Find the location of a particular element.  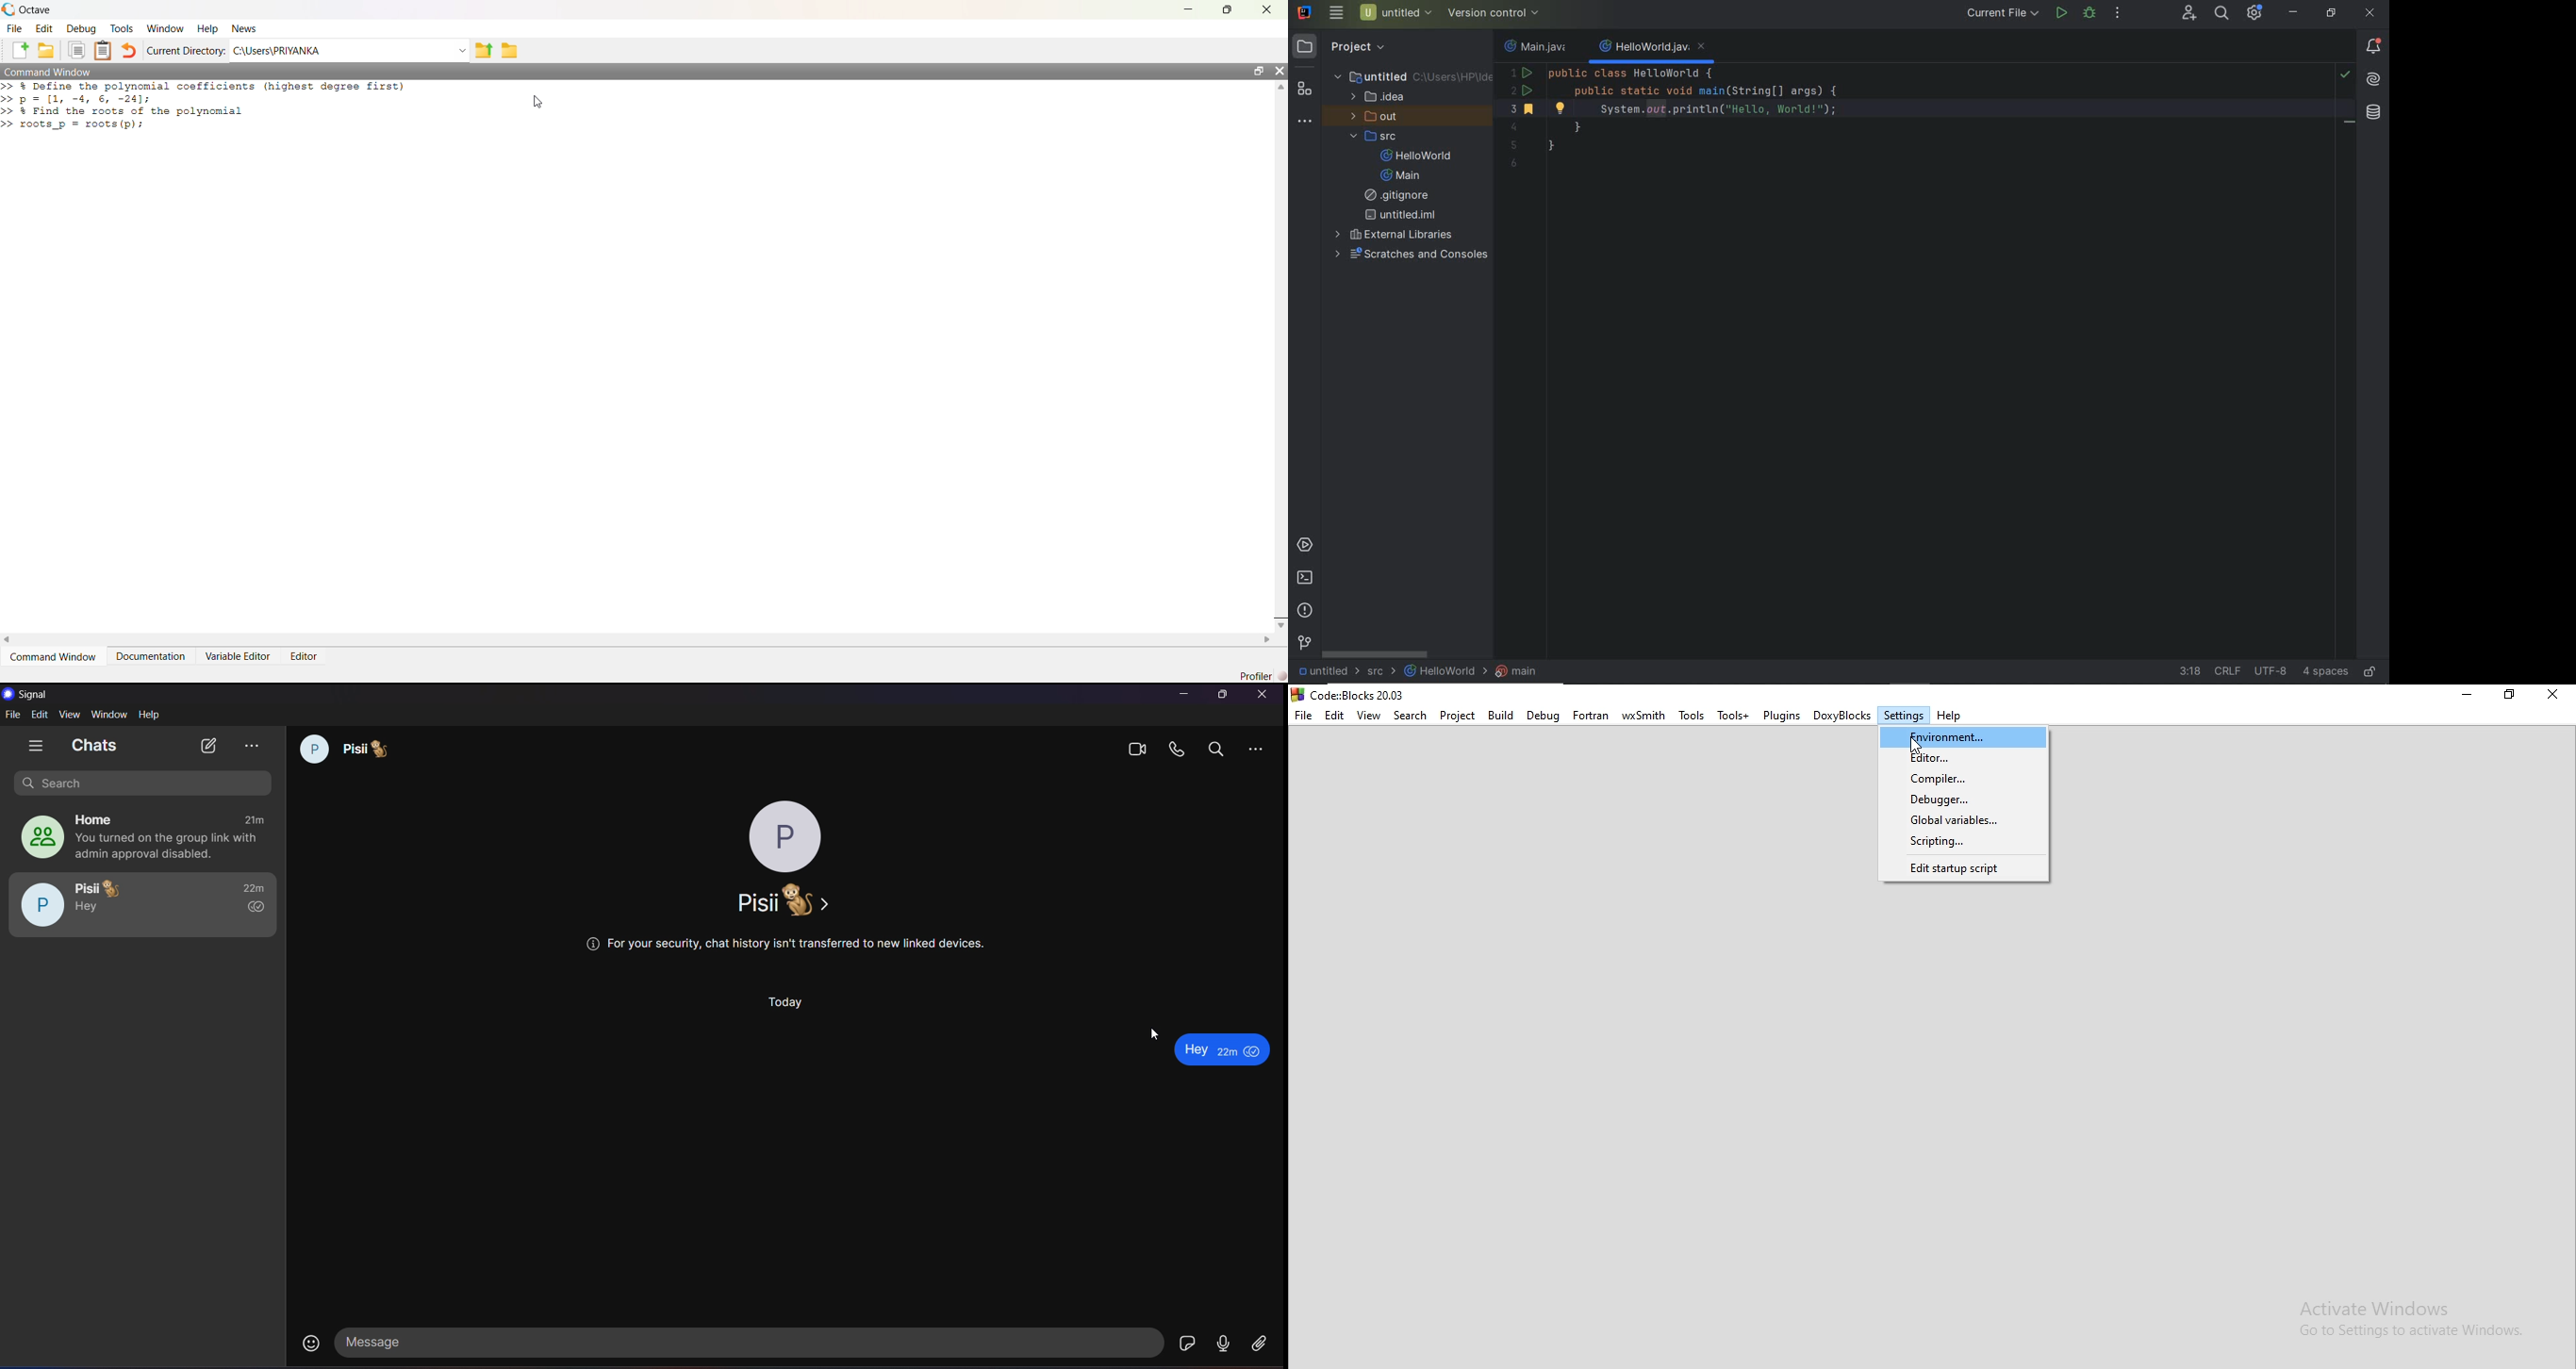

Debugger is located at coordinates (1961, 798).